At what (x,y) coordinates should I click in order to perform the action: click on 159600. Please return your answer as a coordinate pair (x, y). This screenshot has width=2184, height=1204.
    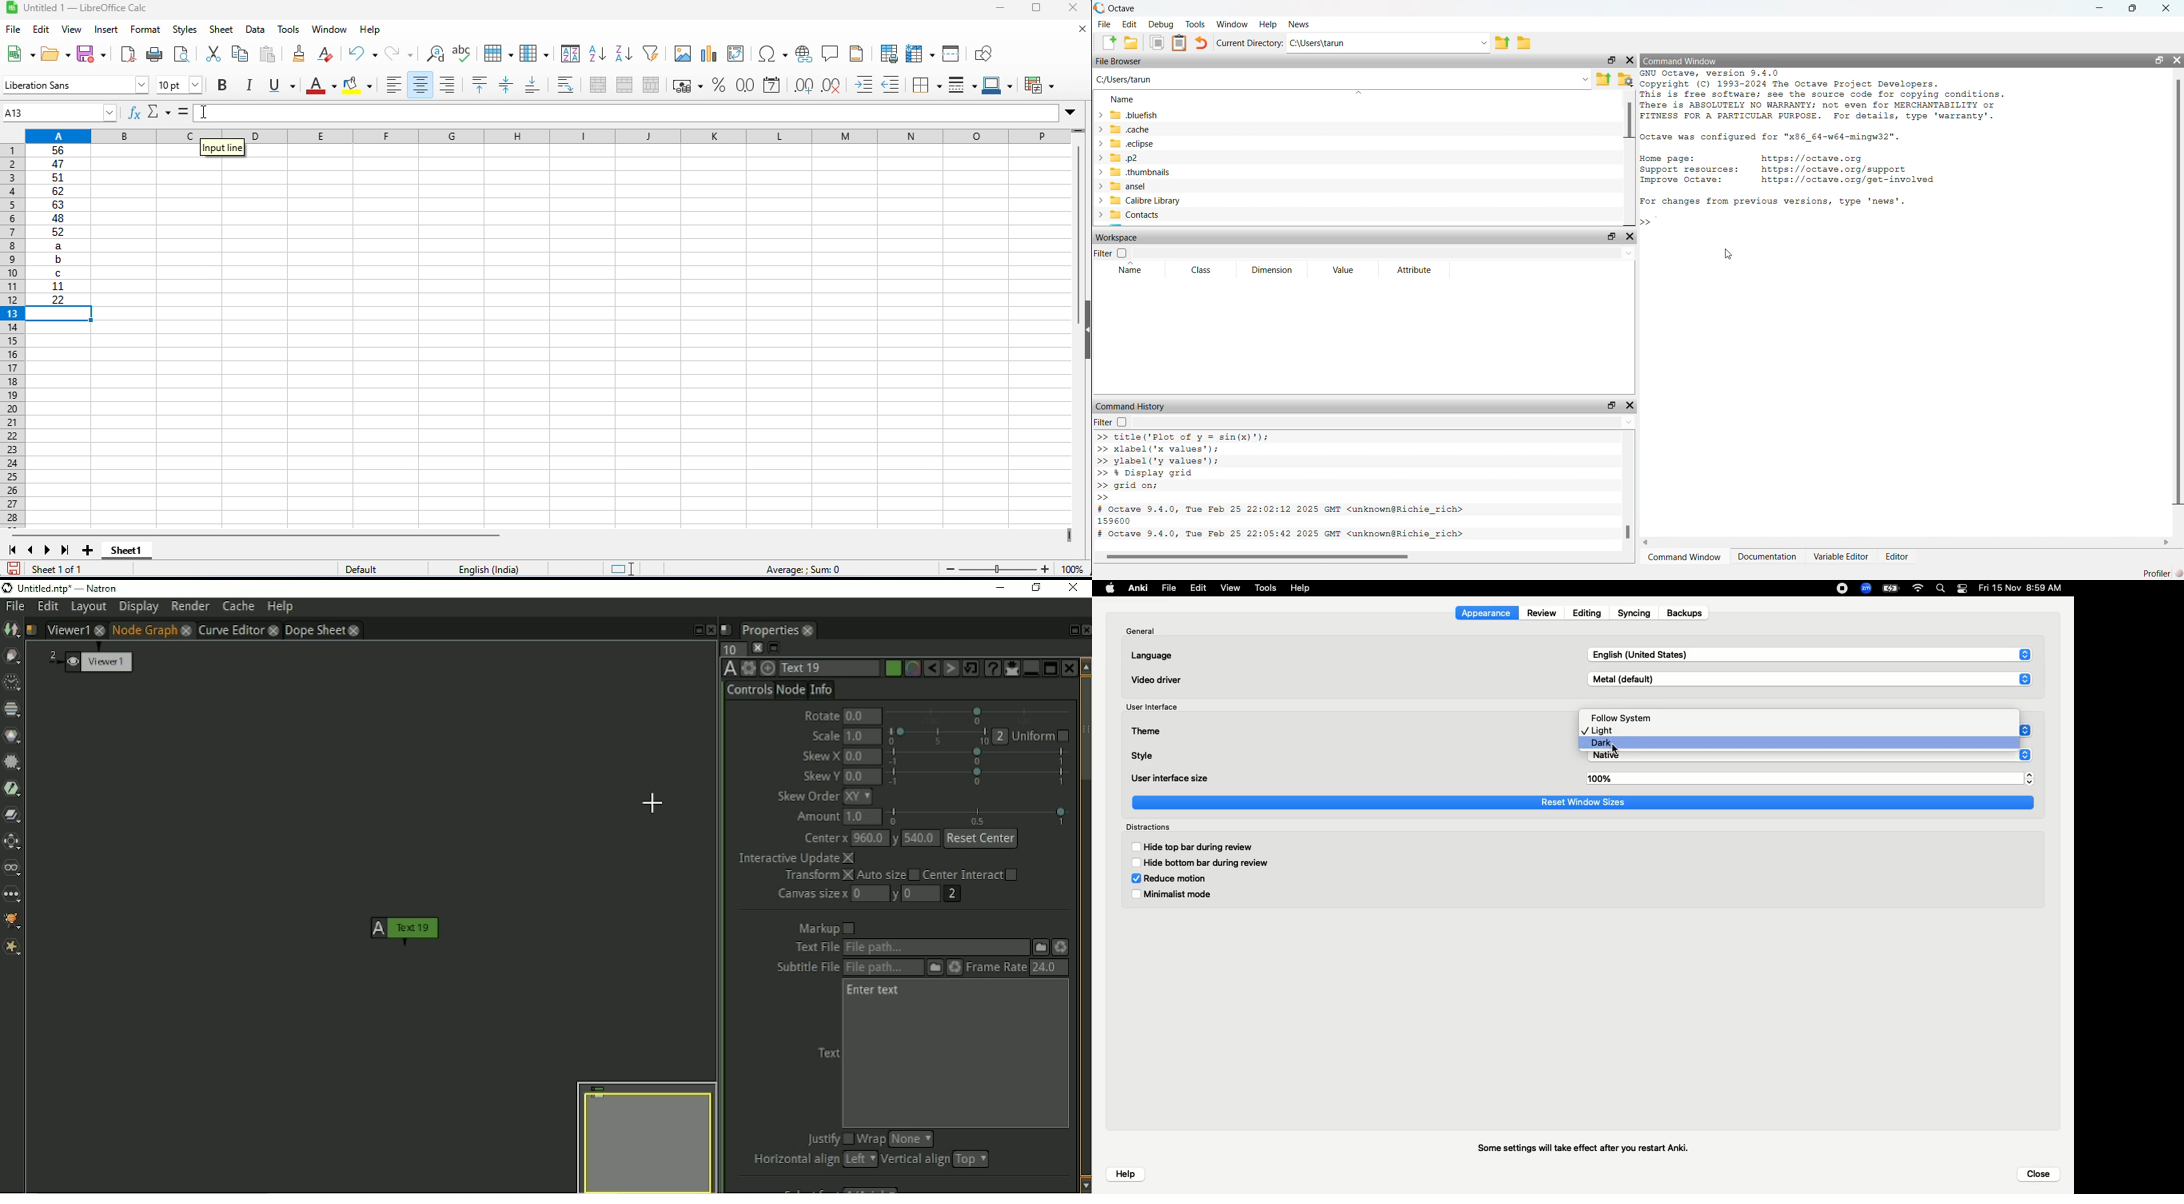
    Looking at the image, I should click on (1119, 522).